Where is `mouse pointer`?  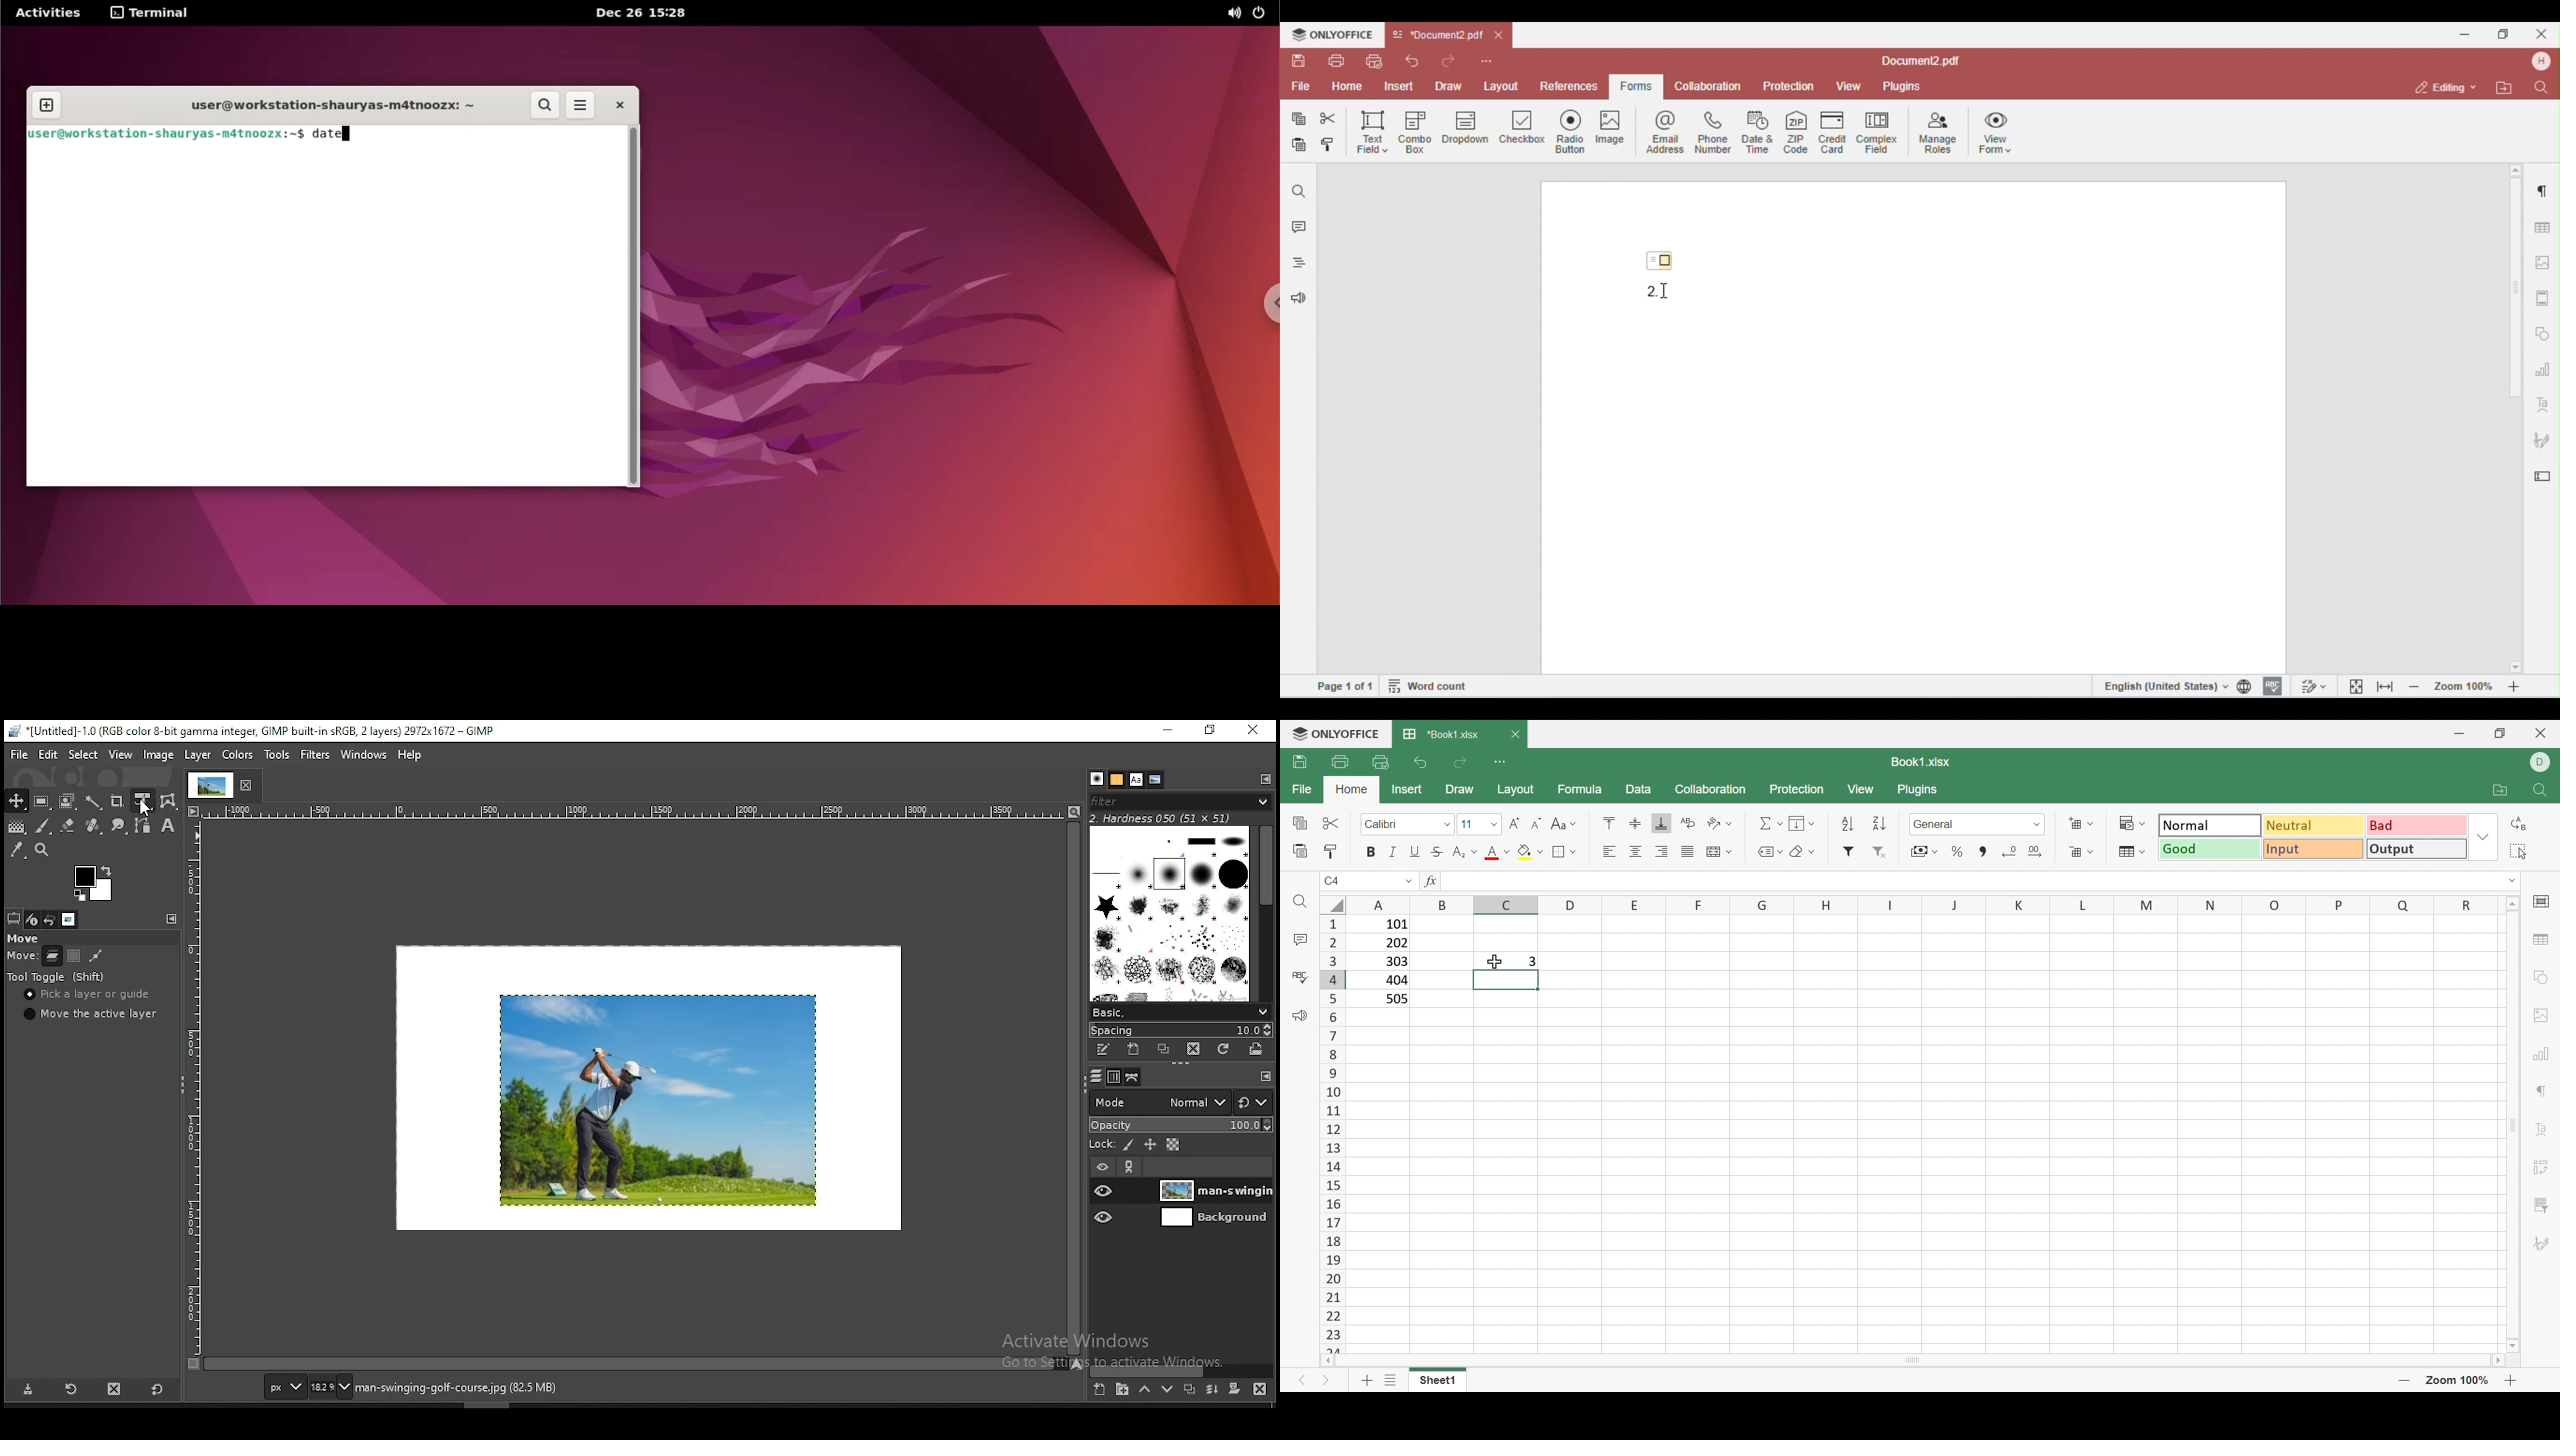 mouse pointer is located at coordinates (145, 808).